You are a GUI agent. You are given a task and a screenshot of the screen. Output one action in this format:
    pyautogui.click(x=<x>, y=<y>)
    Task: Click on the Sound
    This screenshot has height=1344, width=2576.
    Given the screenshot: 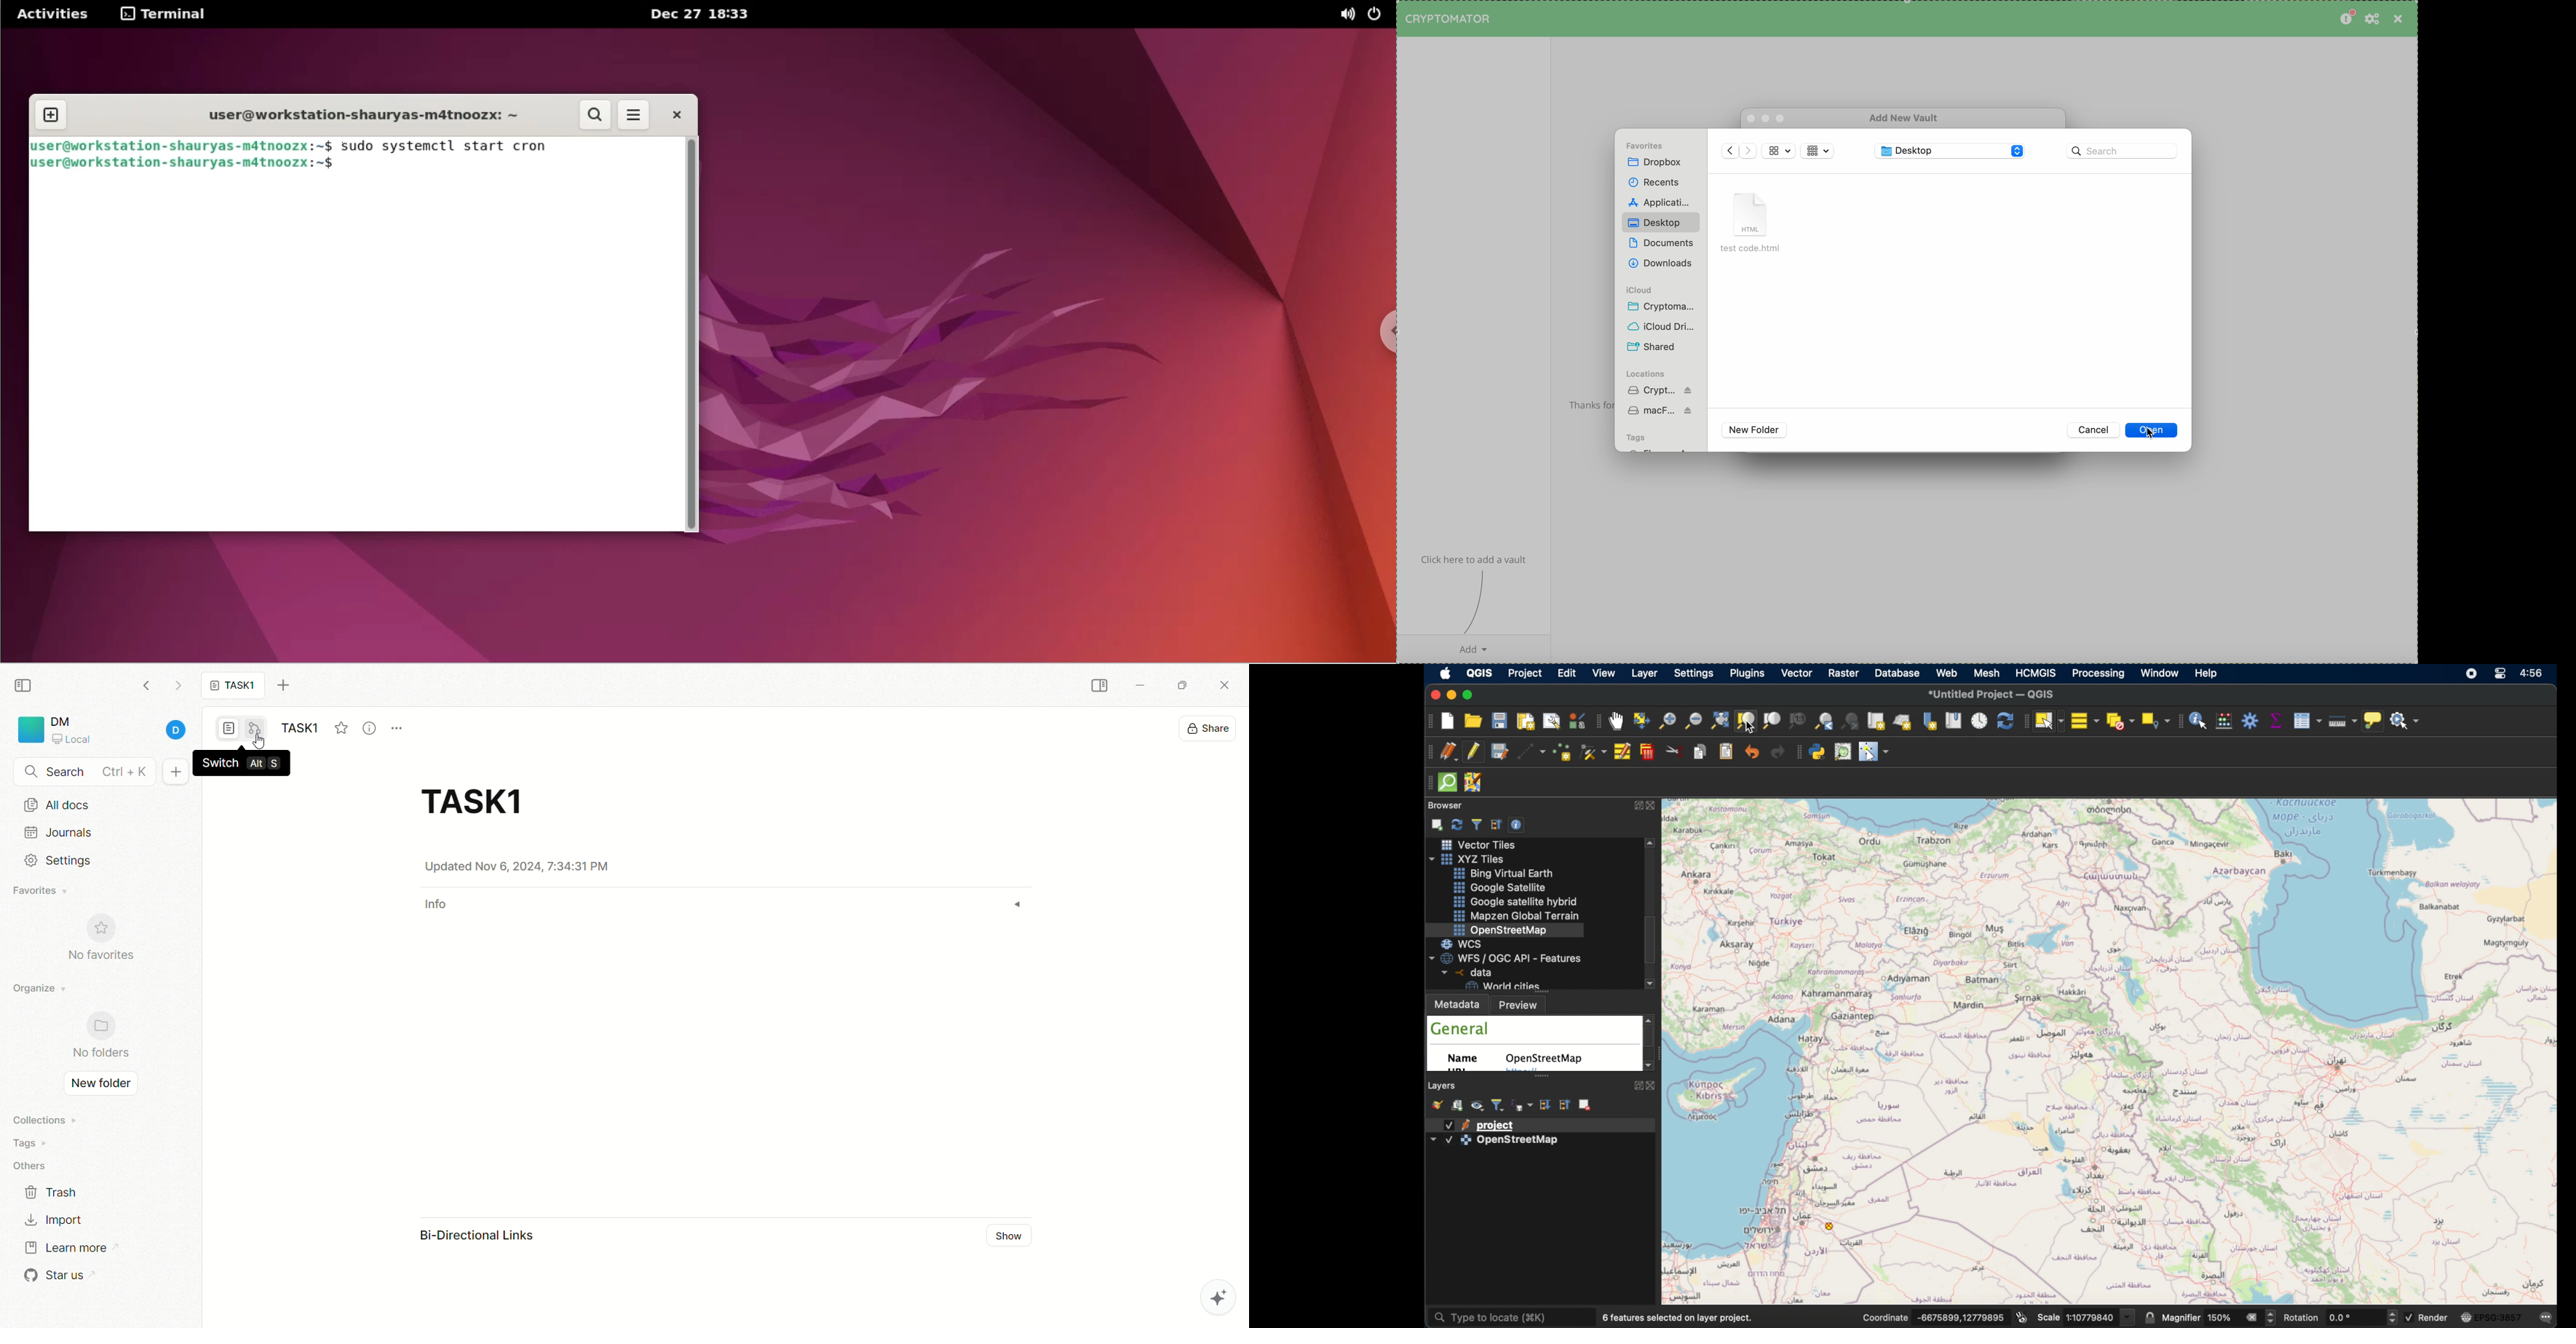 What is the action you would take?
    pyautogui.click(x=1348, y=15)
    